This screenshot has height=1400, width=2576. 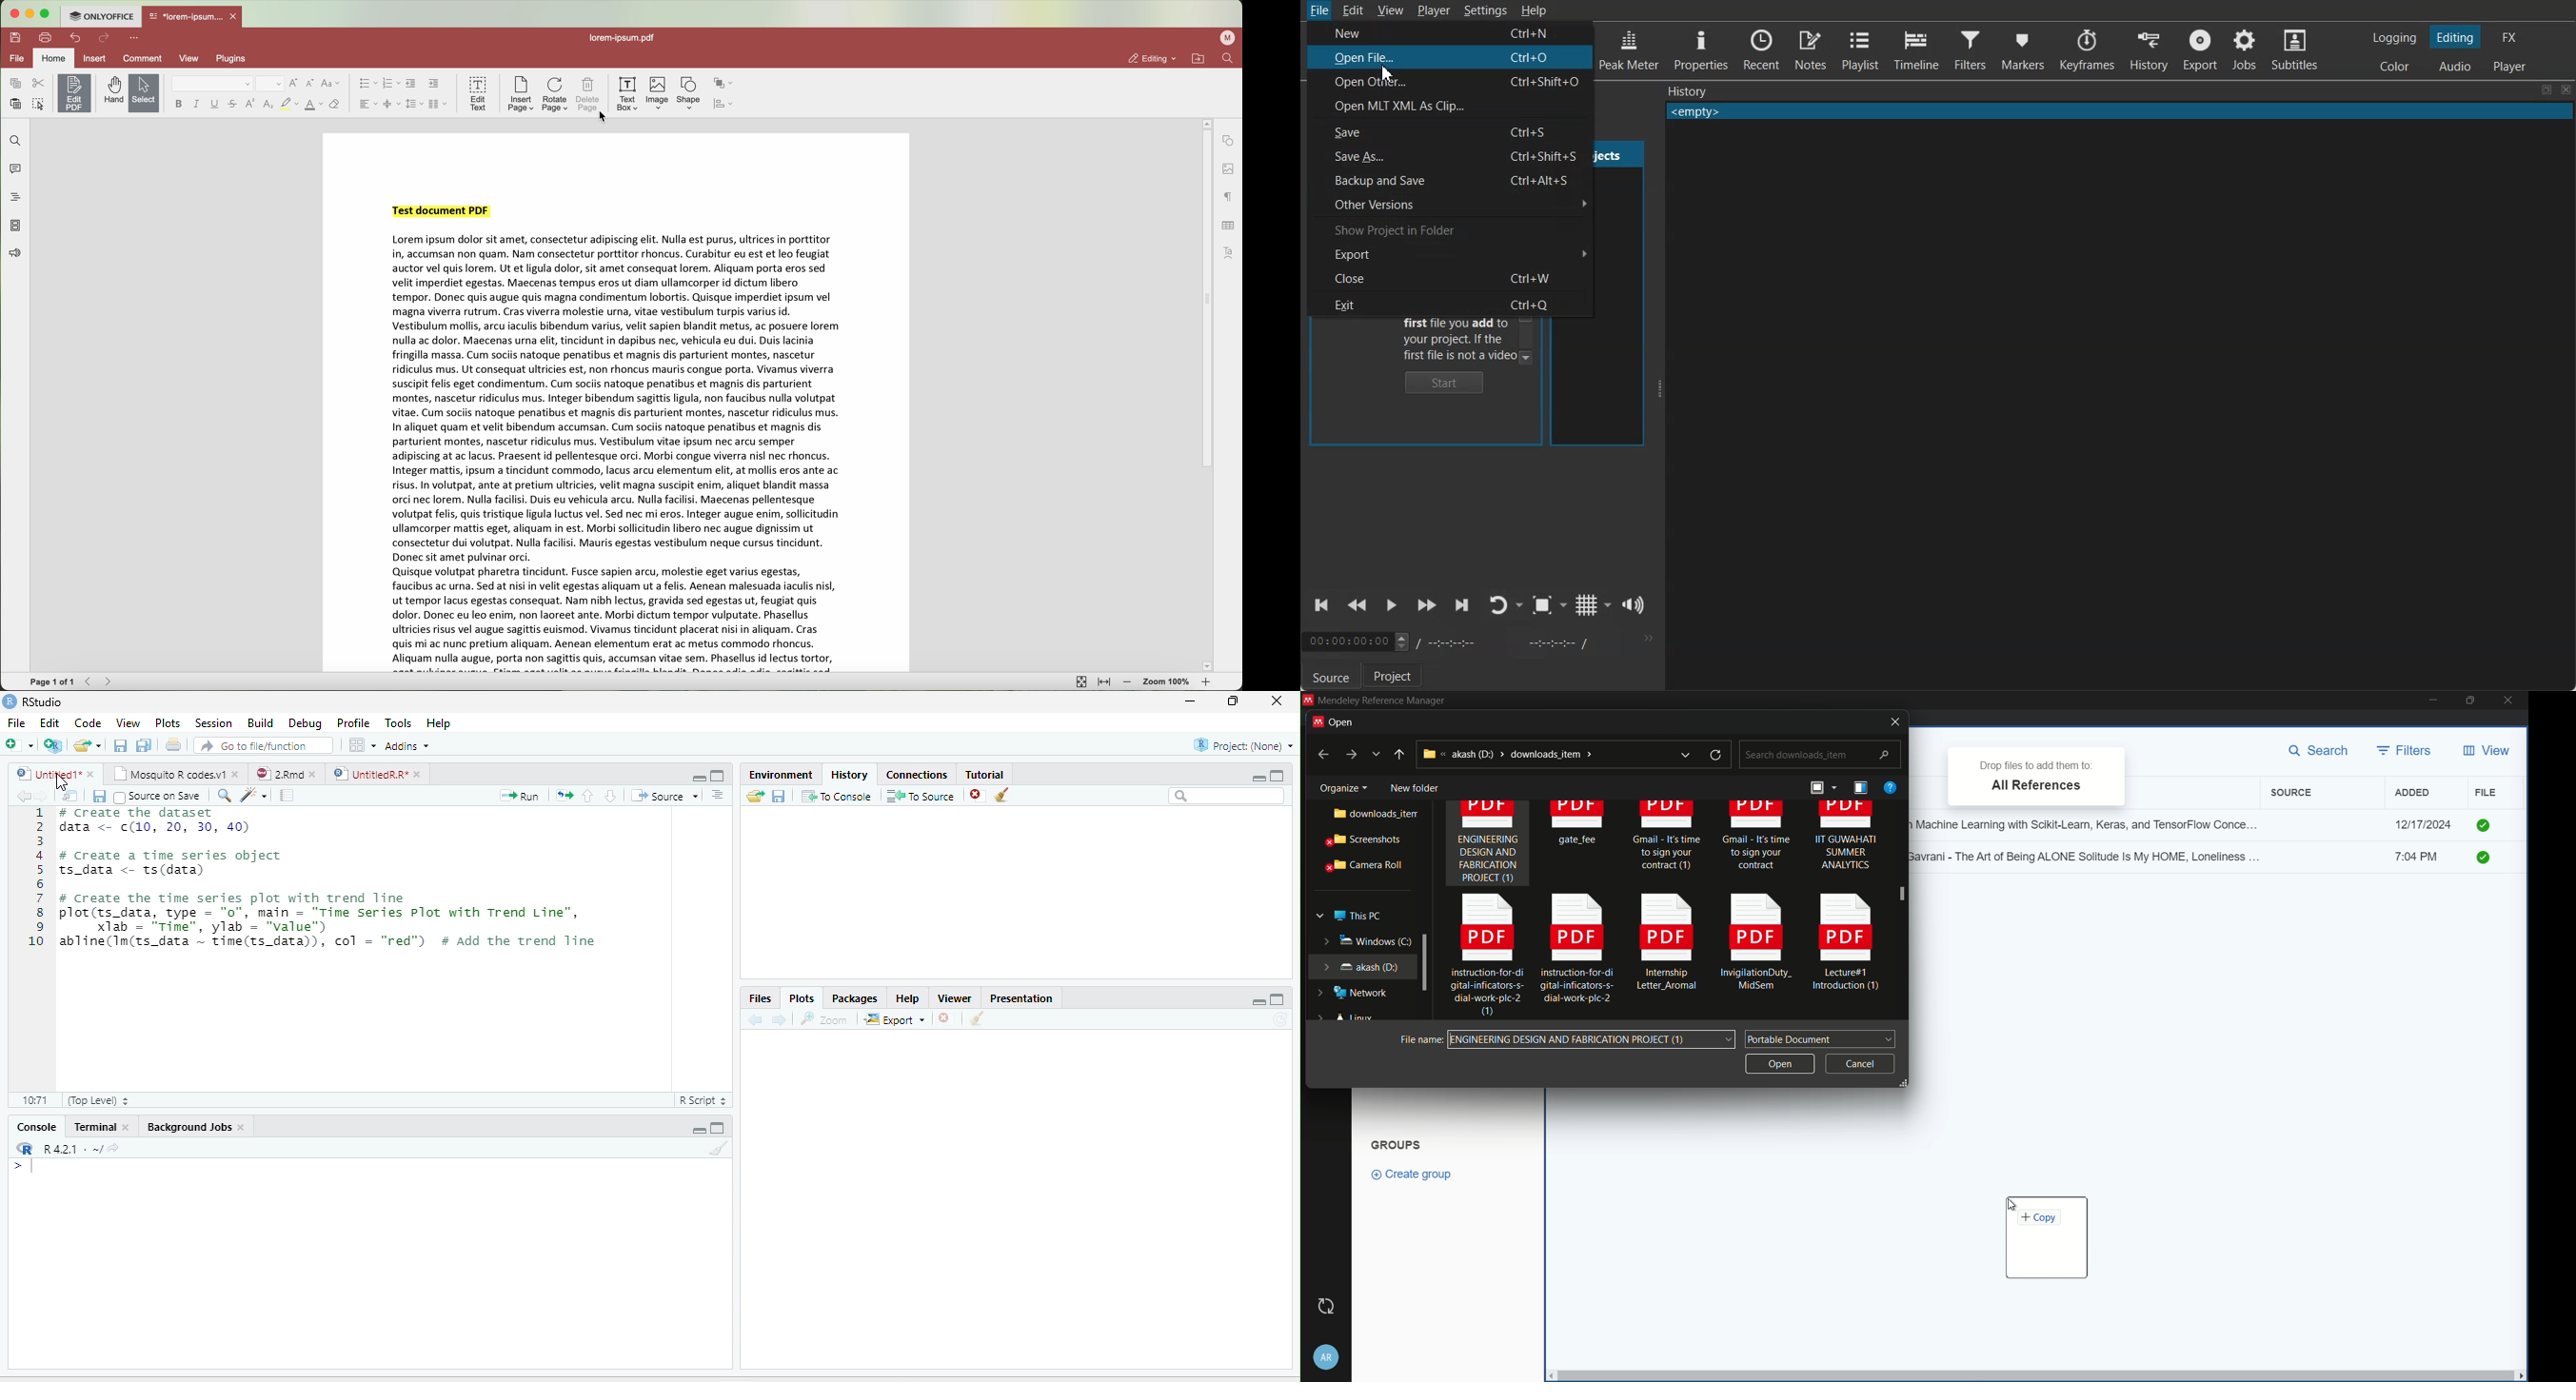 I want to click on find, so click(x=1230, y=59).